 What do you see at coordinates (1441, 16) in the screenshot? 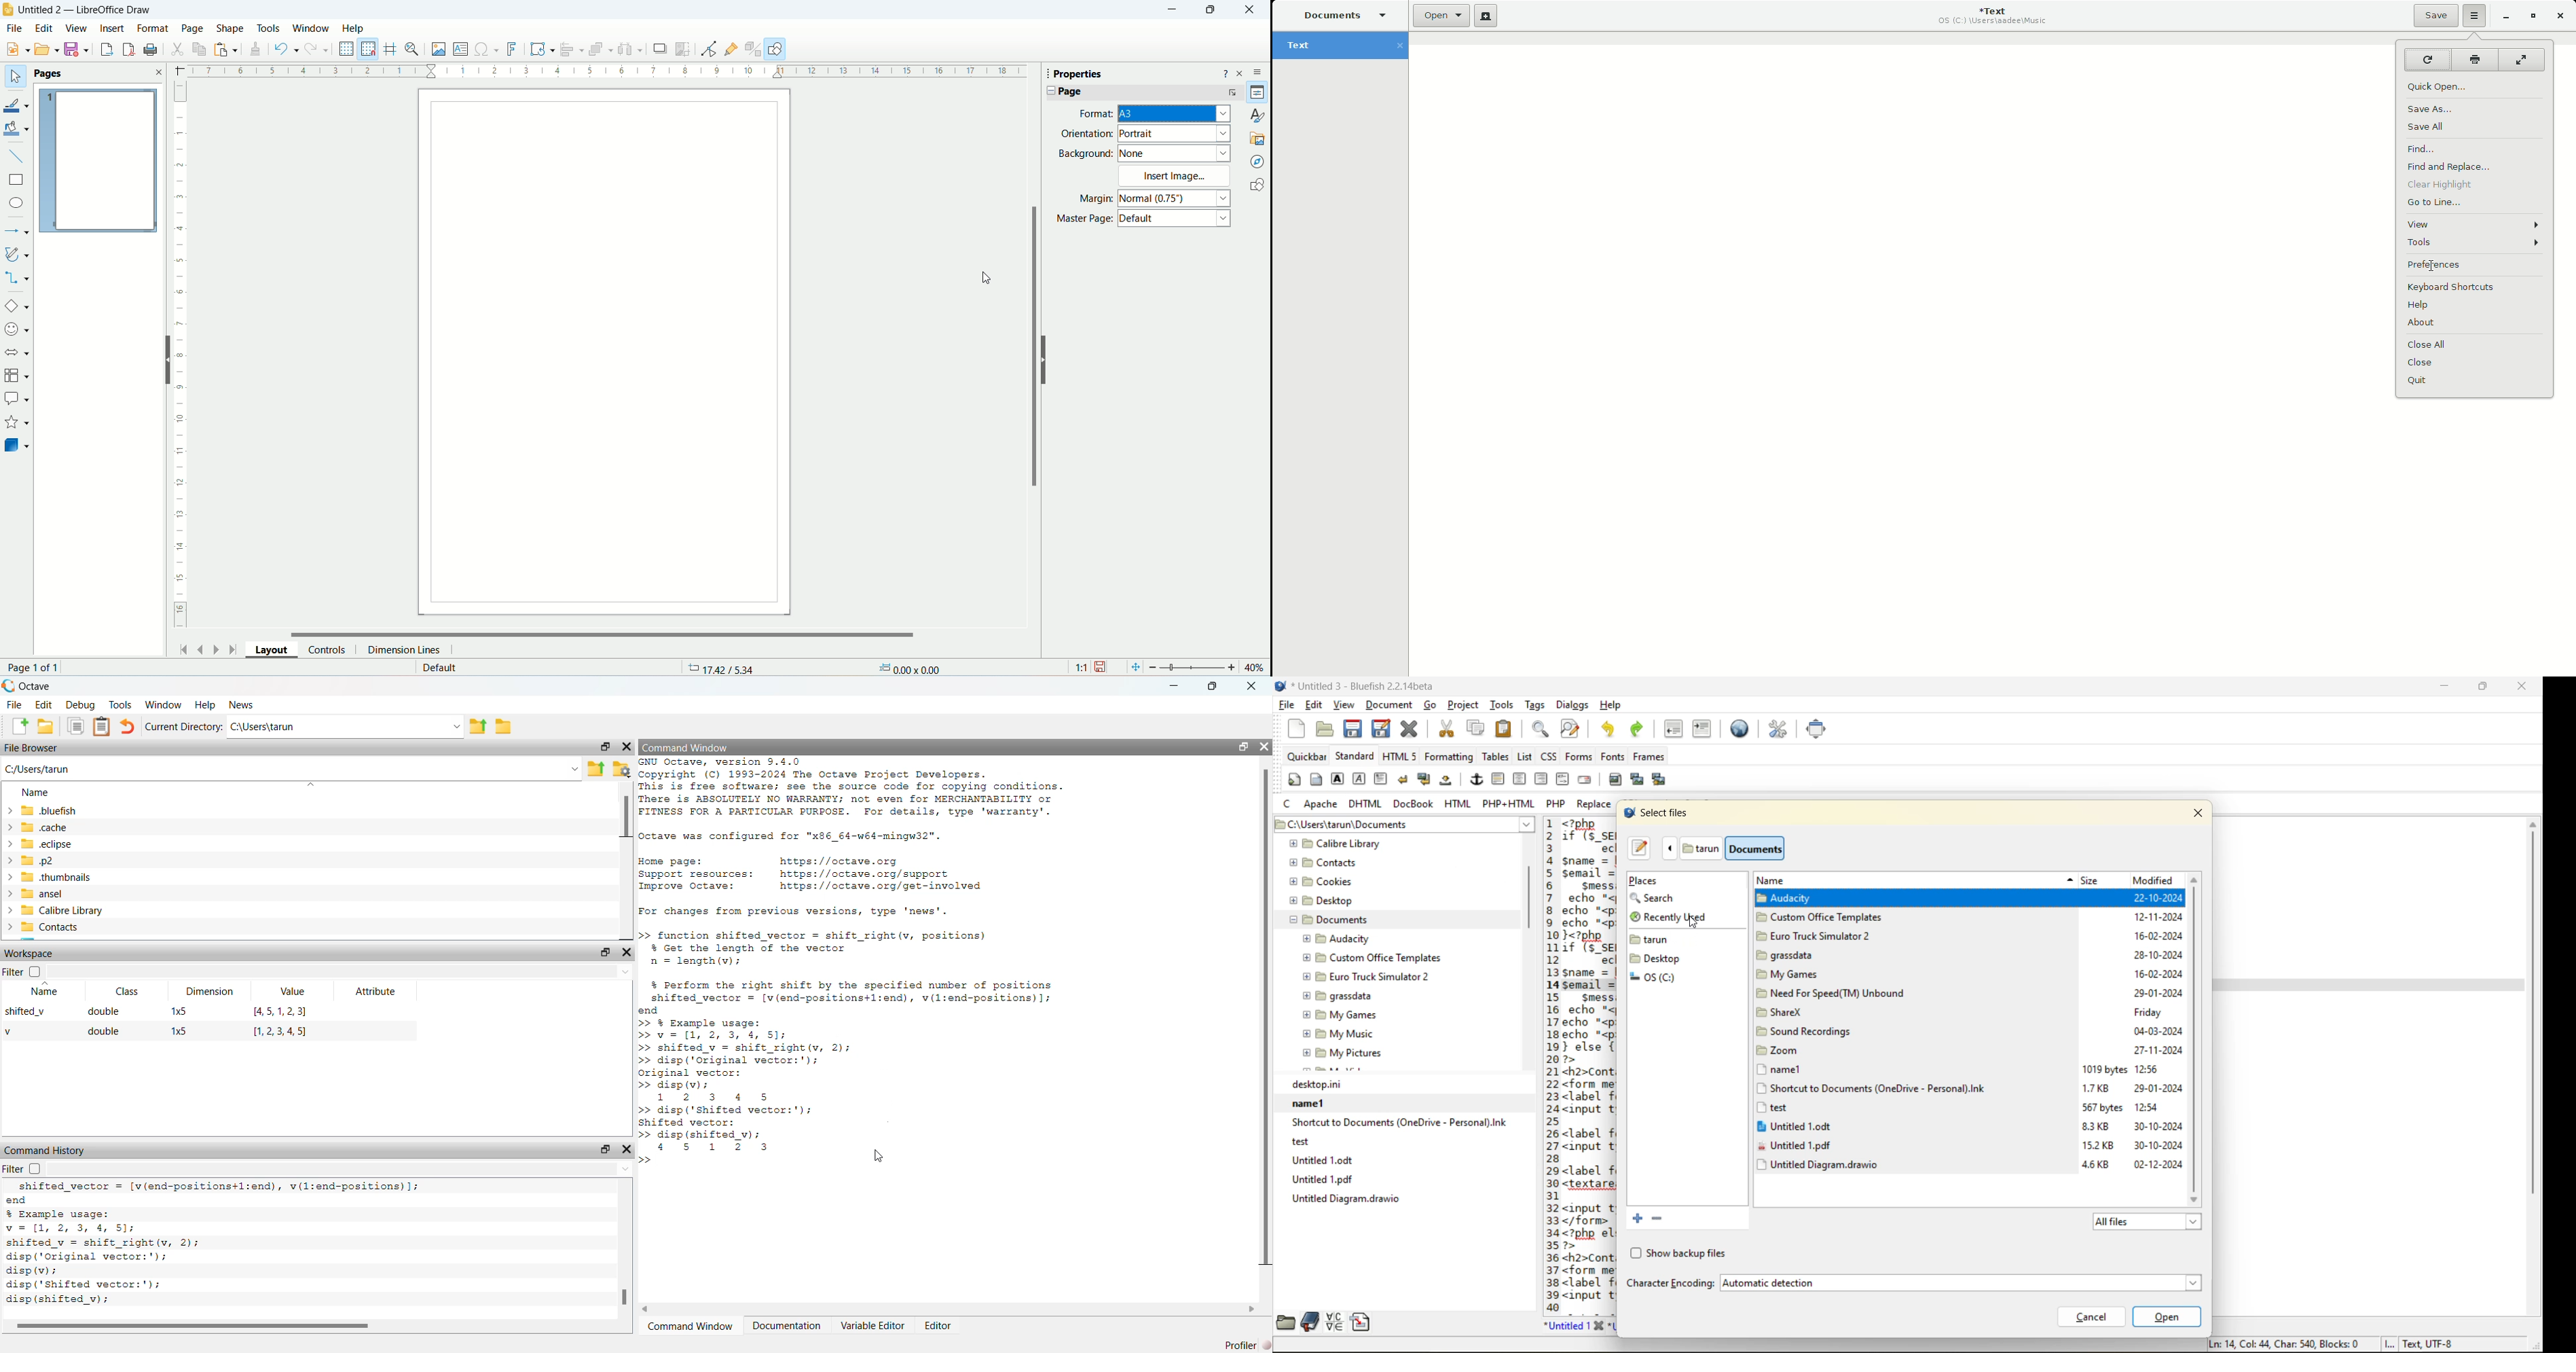
I see `Open` at bounding box center [1441, 16].